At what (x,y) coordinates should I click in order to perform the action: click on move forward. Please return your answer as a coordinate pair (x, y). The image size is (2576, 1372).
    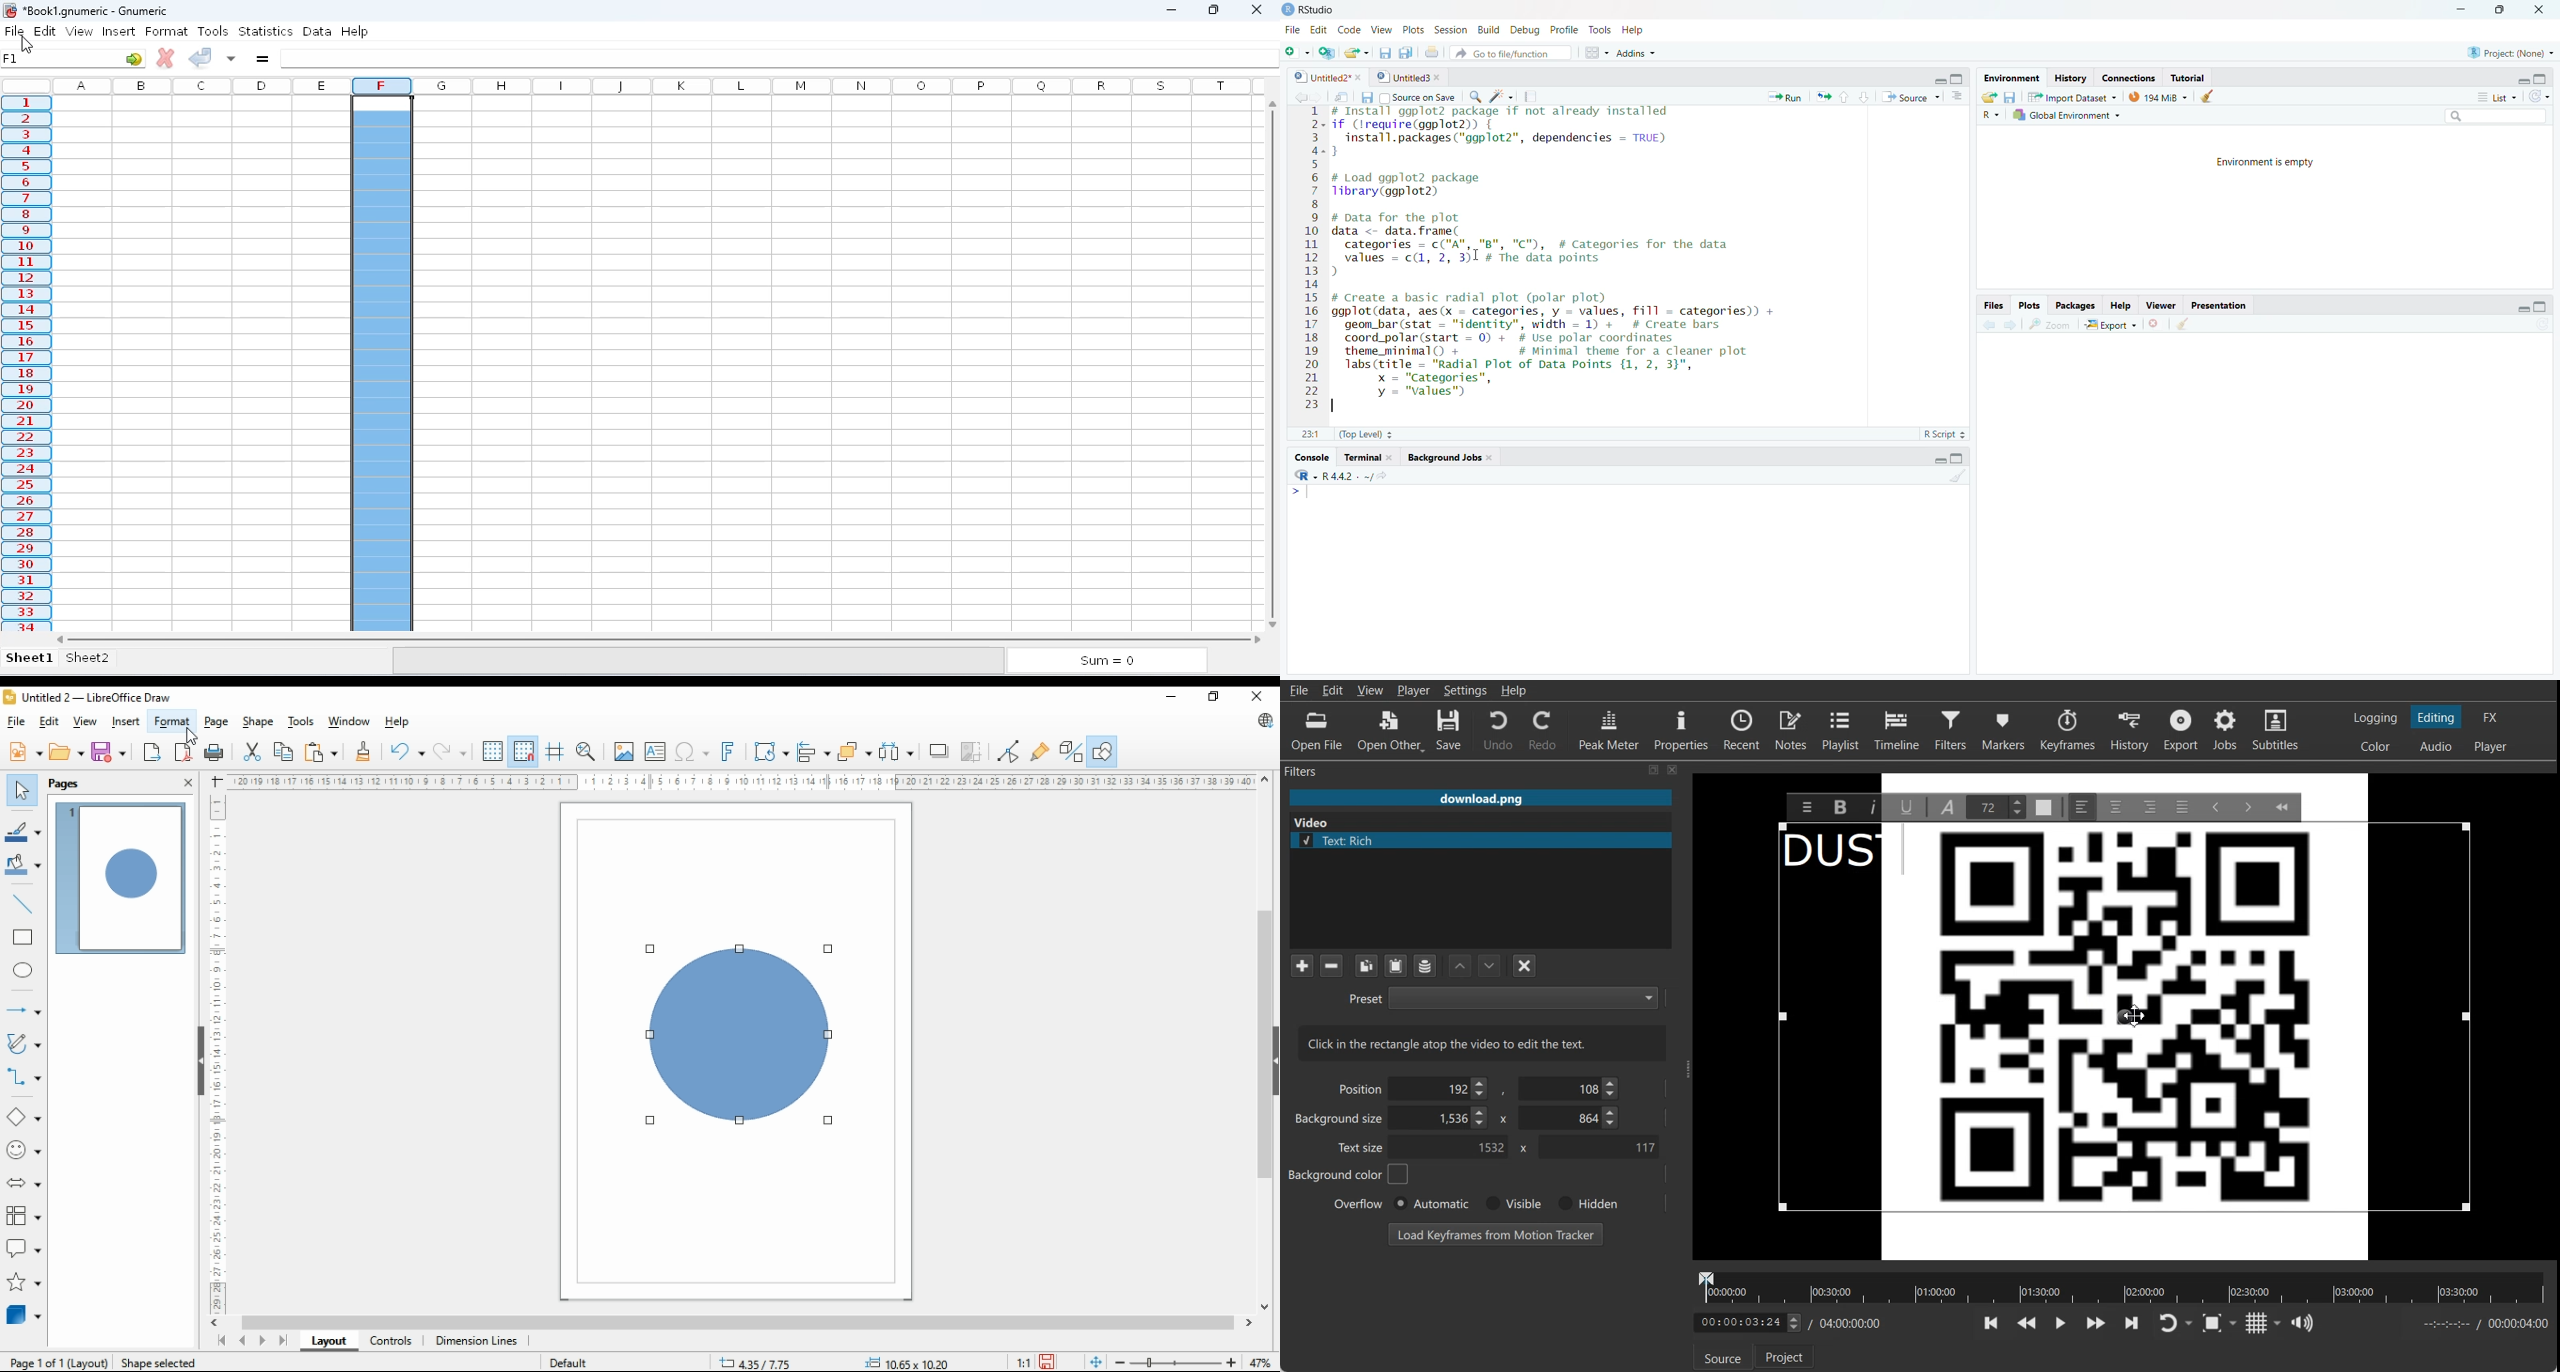
    Looking at the image, I should click on (2011, 325).